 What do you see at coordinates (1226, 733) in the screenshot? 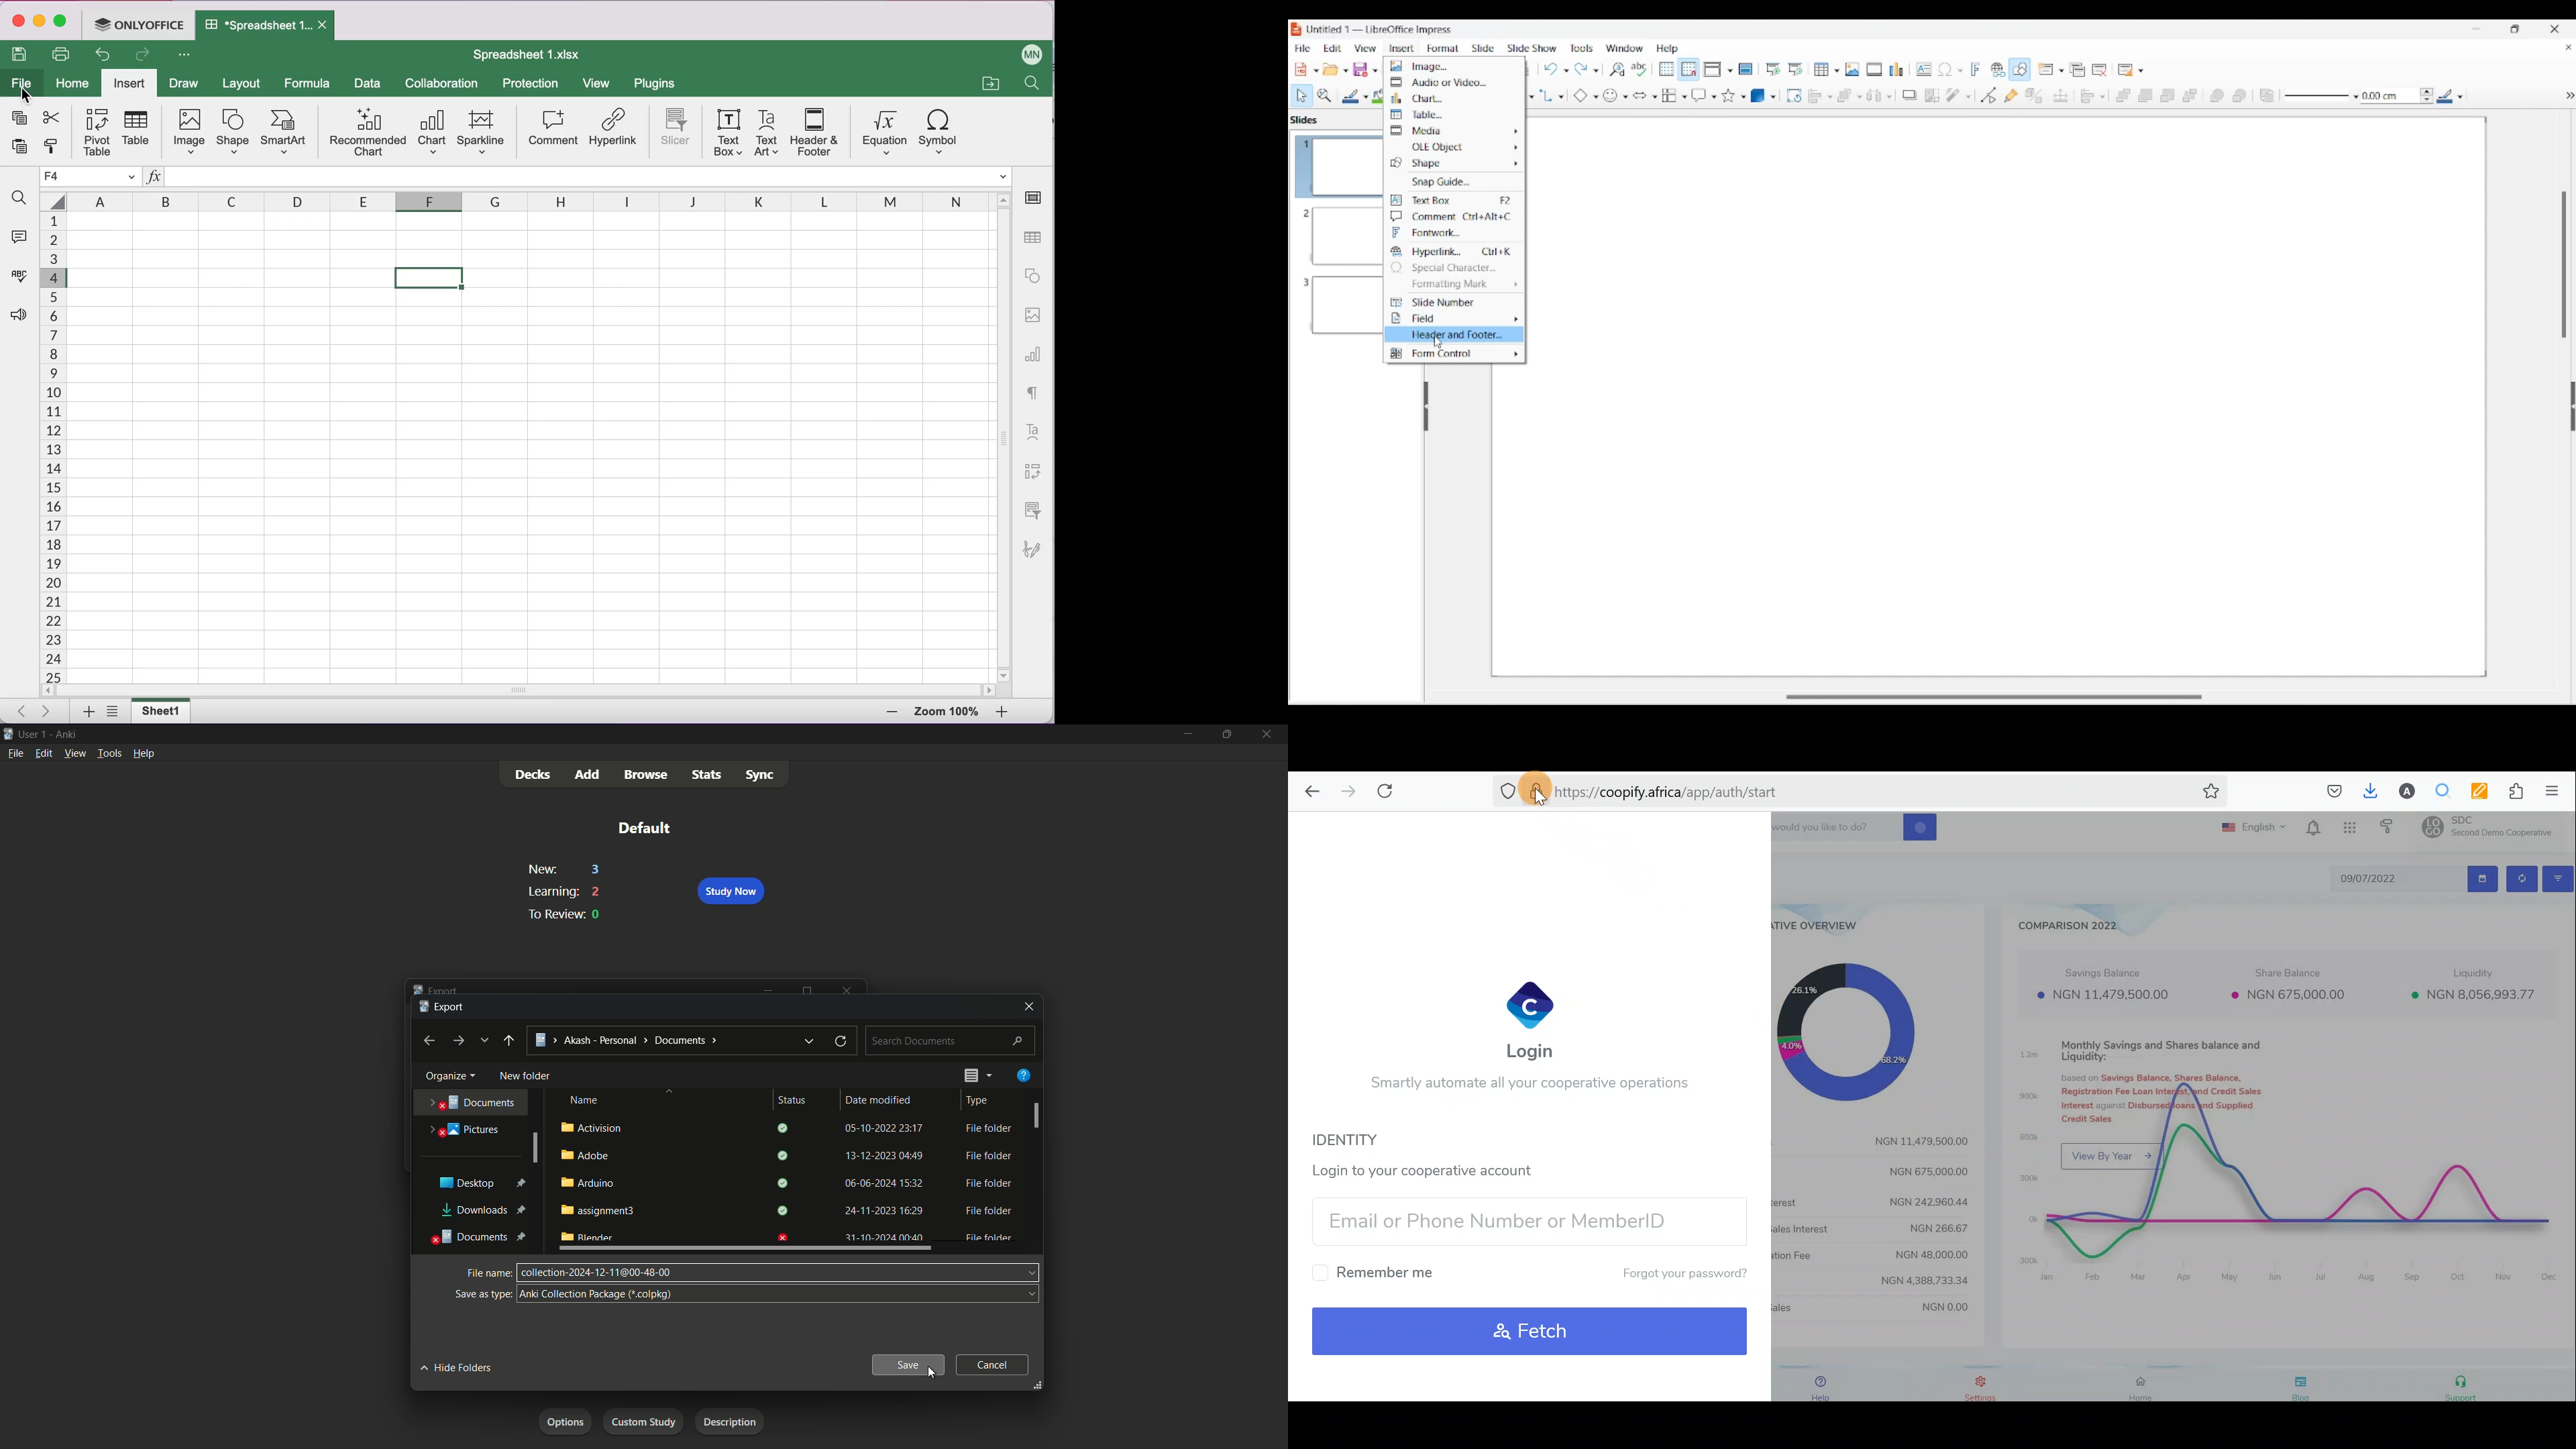
I see `maximize` at bounding box center [1226, 733].